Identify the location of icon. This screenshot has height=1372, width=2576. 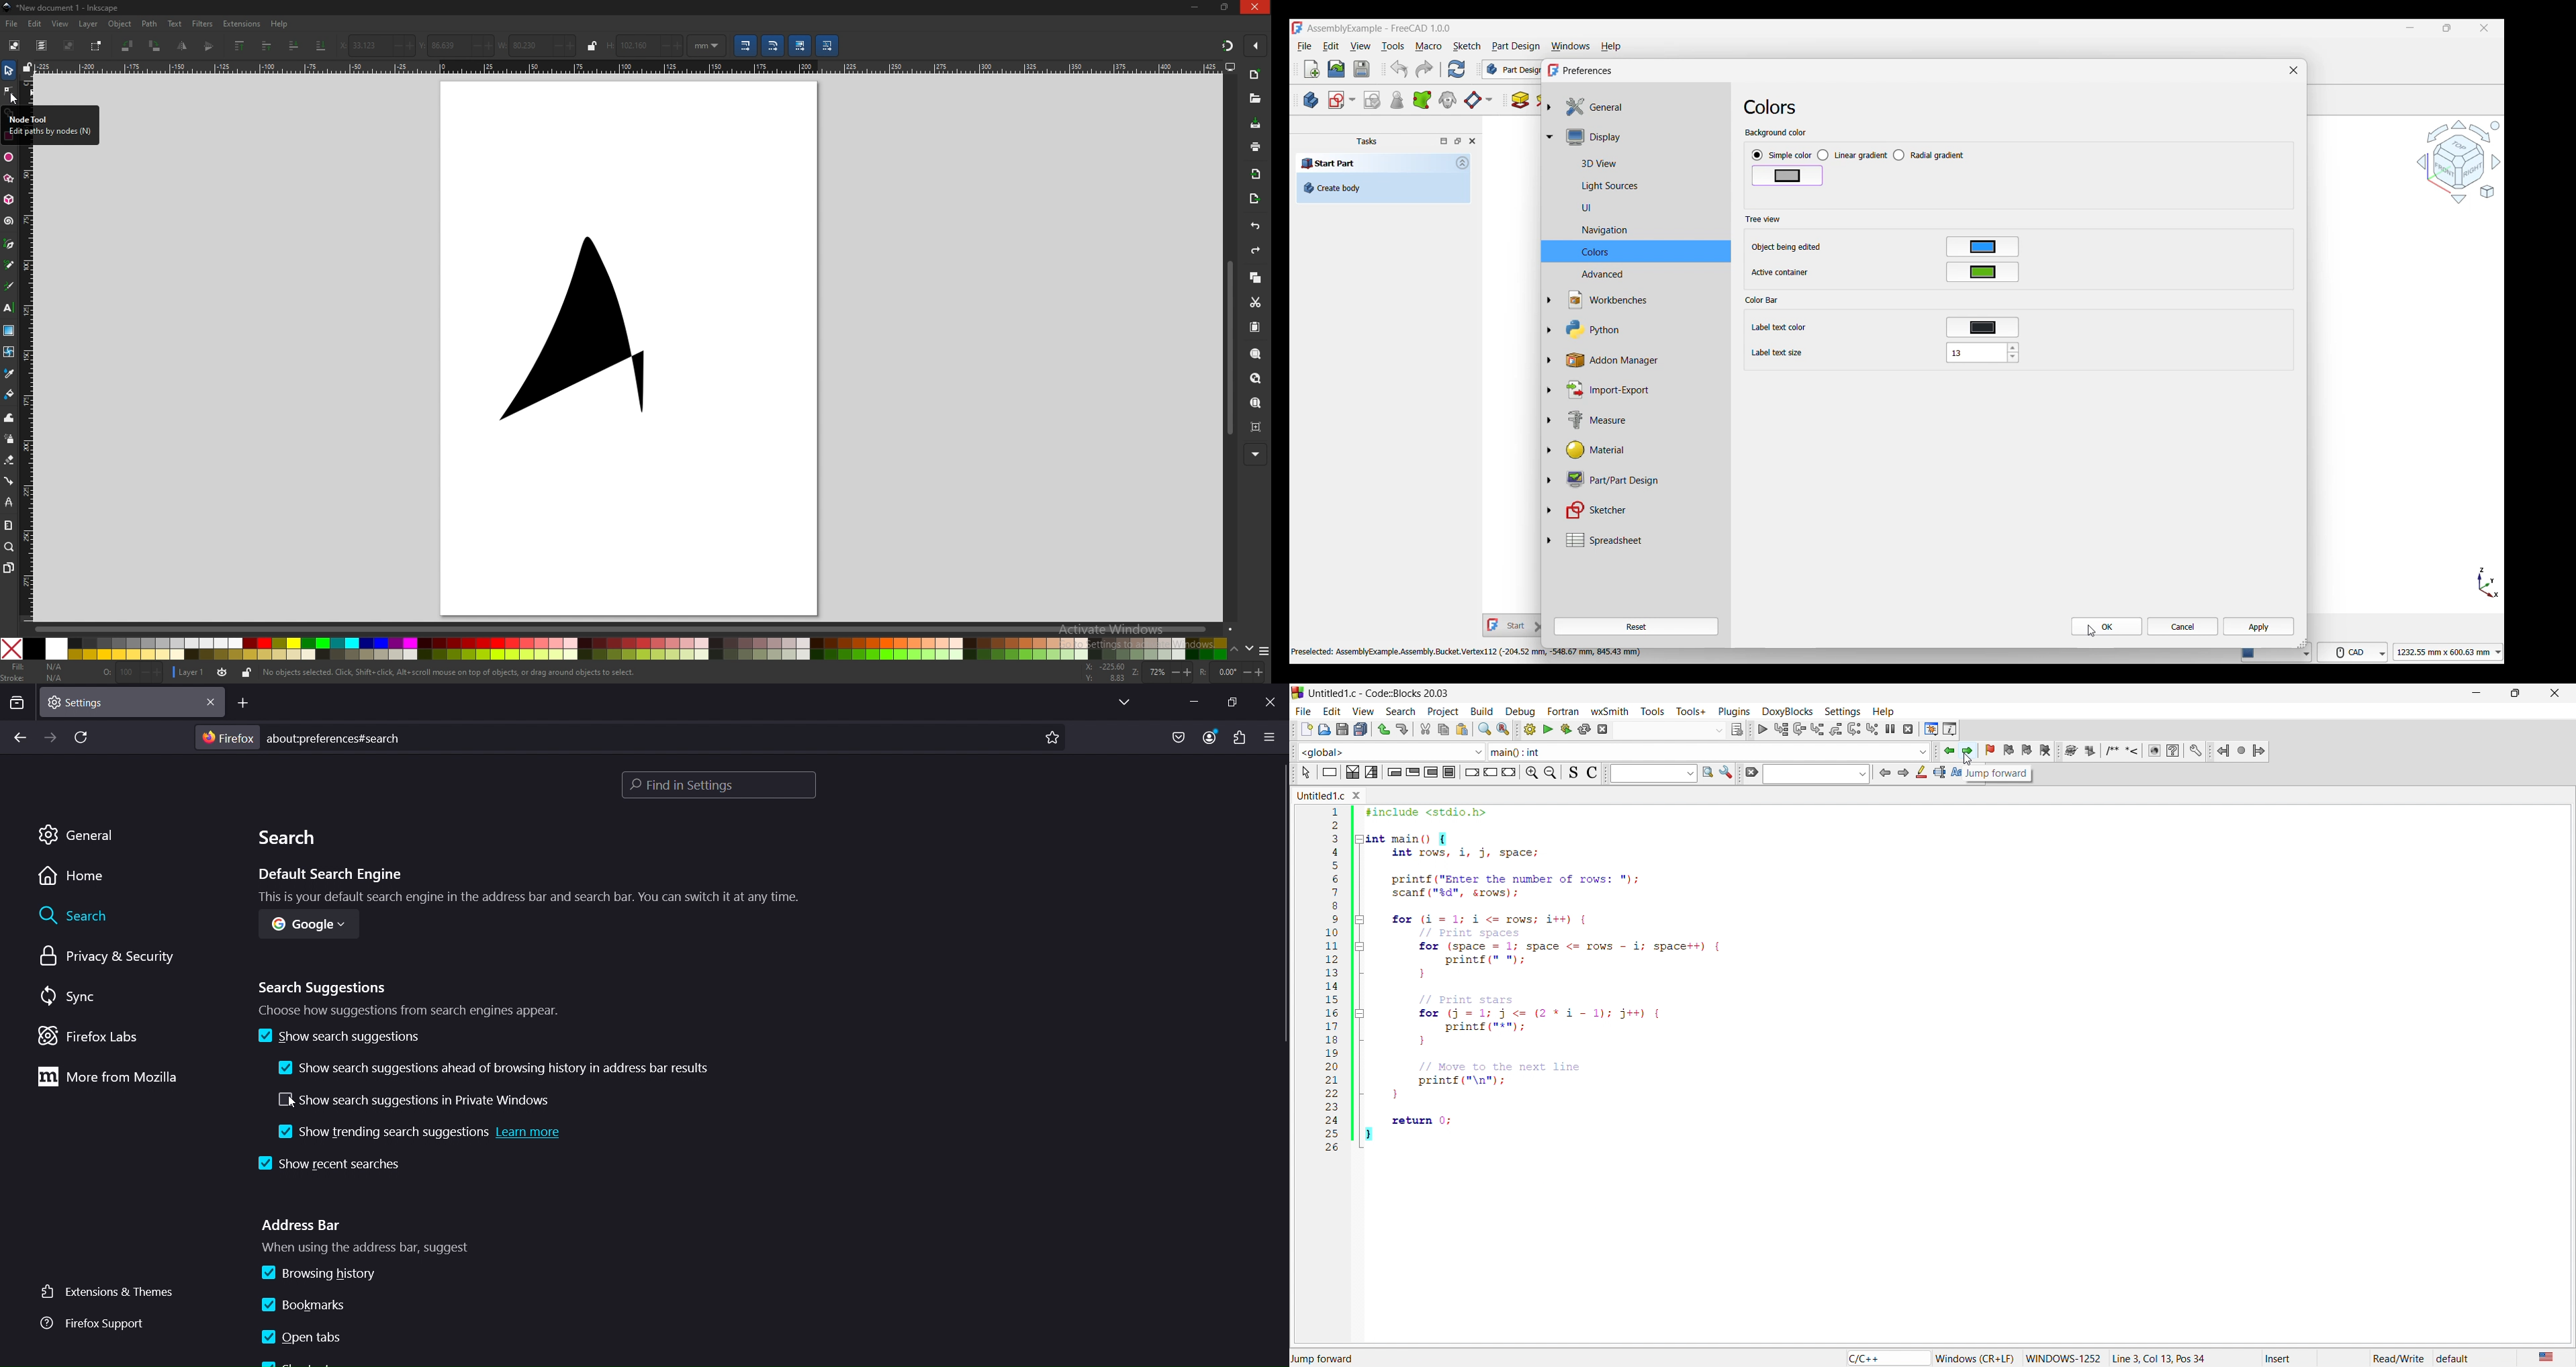
(1429, 773).